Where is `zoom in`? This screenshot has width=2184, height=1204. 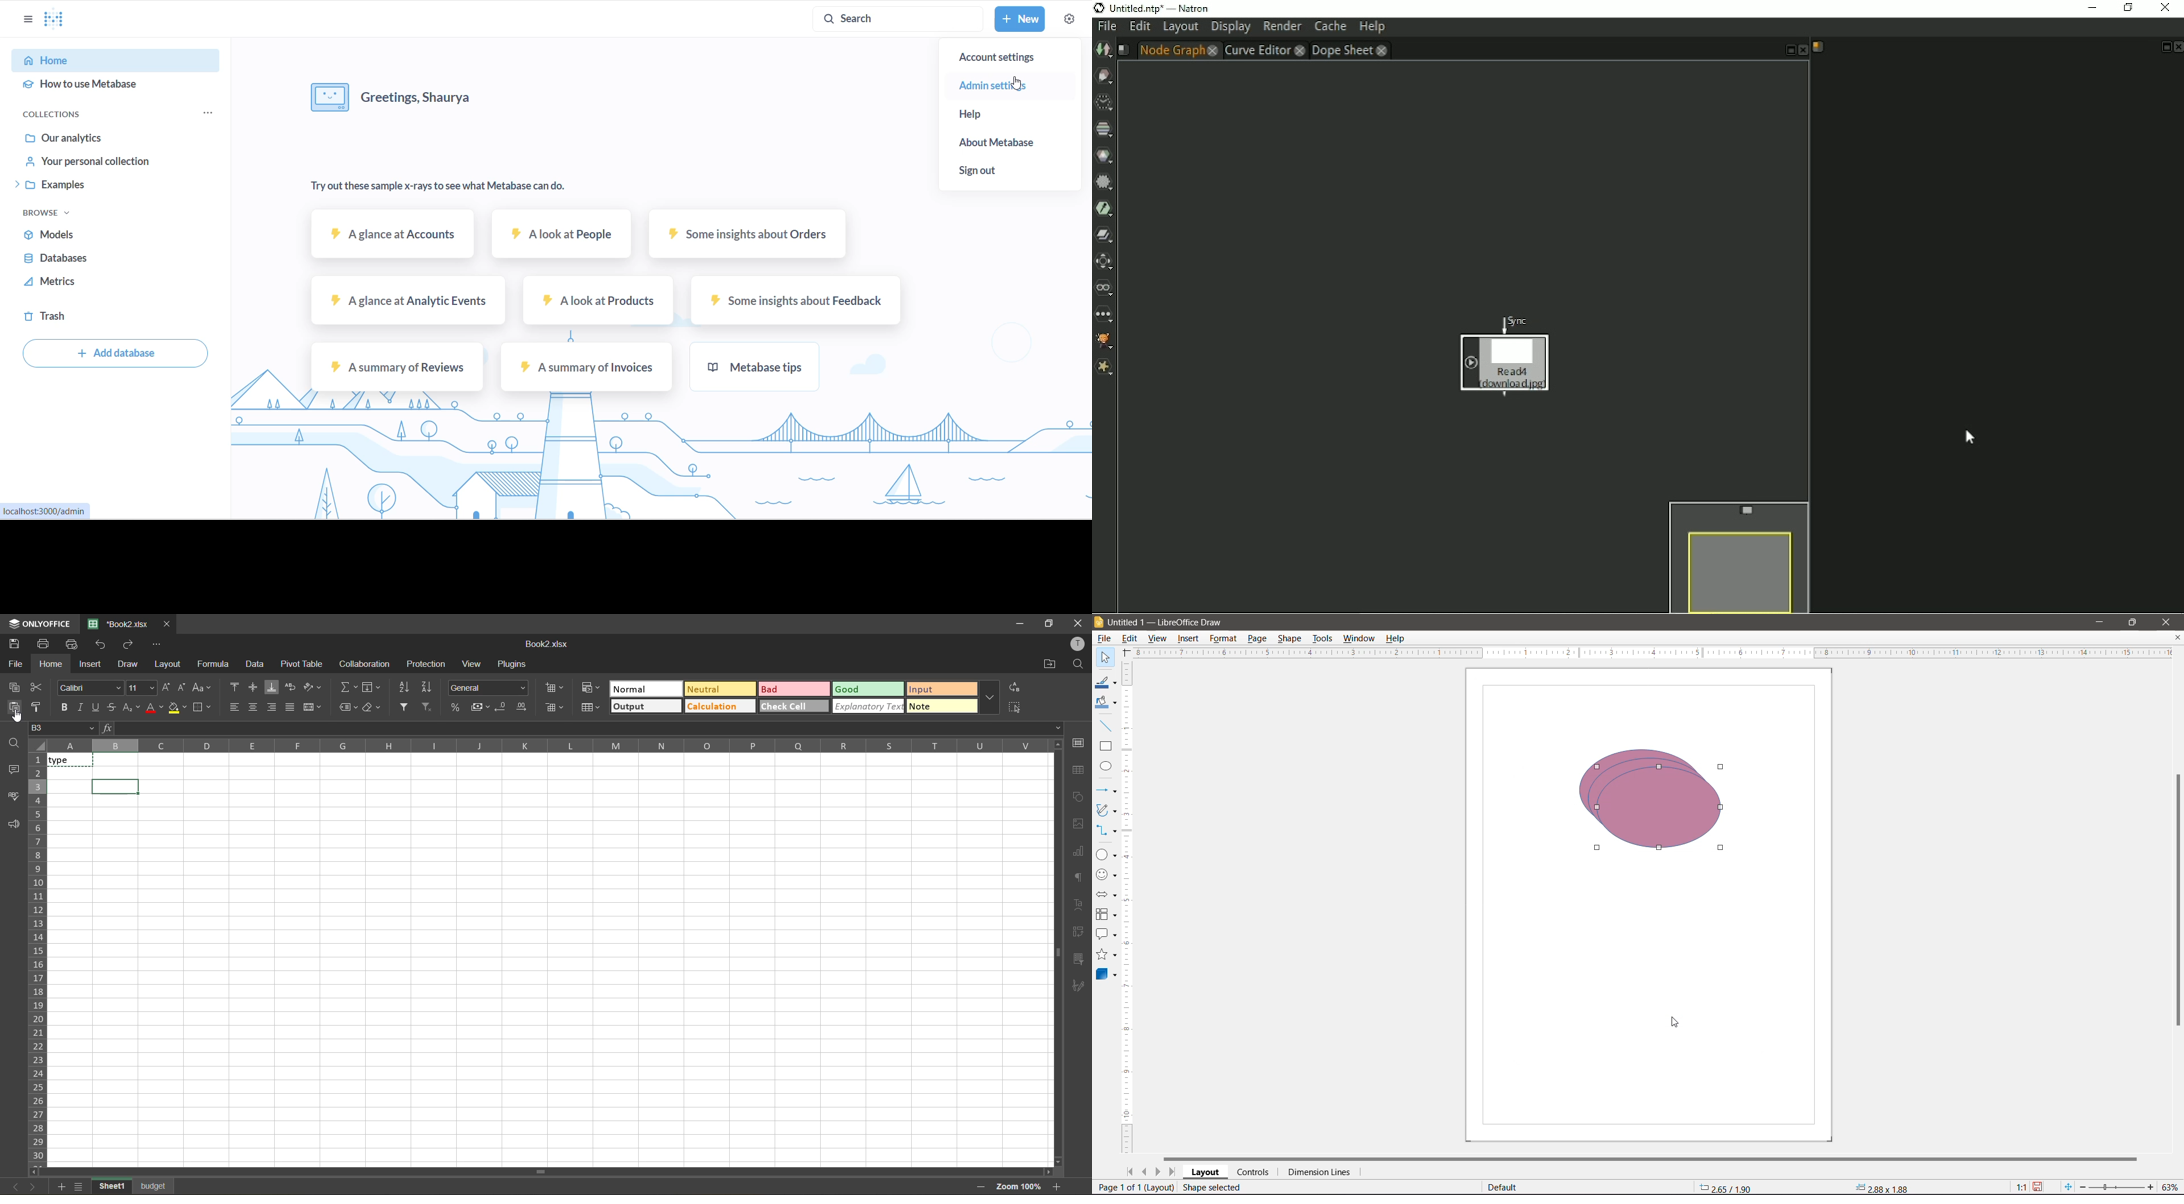 zoom in is located at coordinates (1058, 1187).